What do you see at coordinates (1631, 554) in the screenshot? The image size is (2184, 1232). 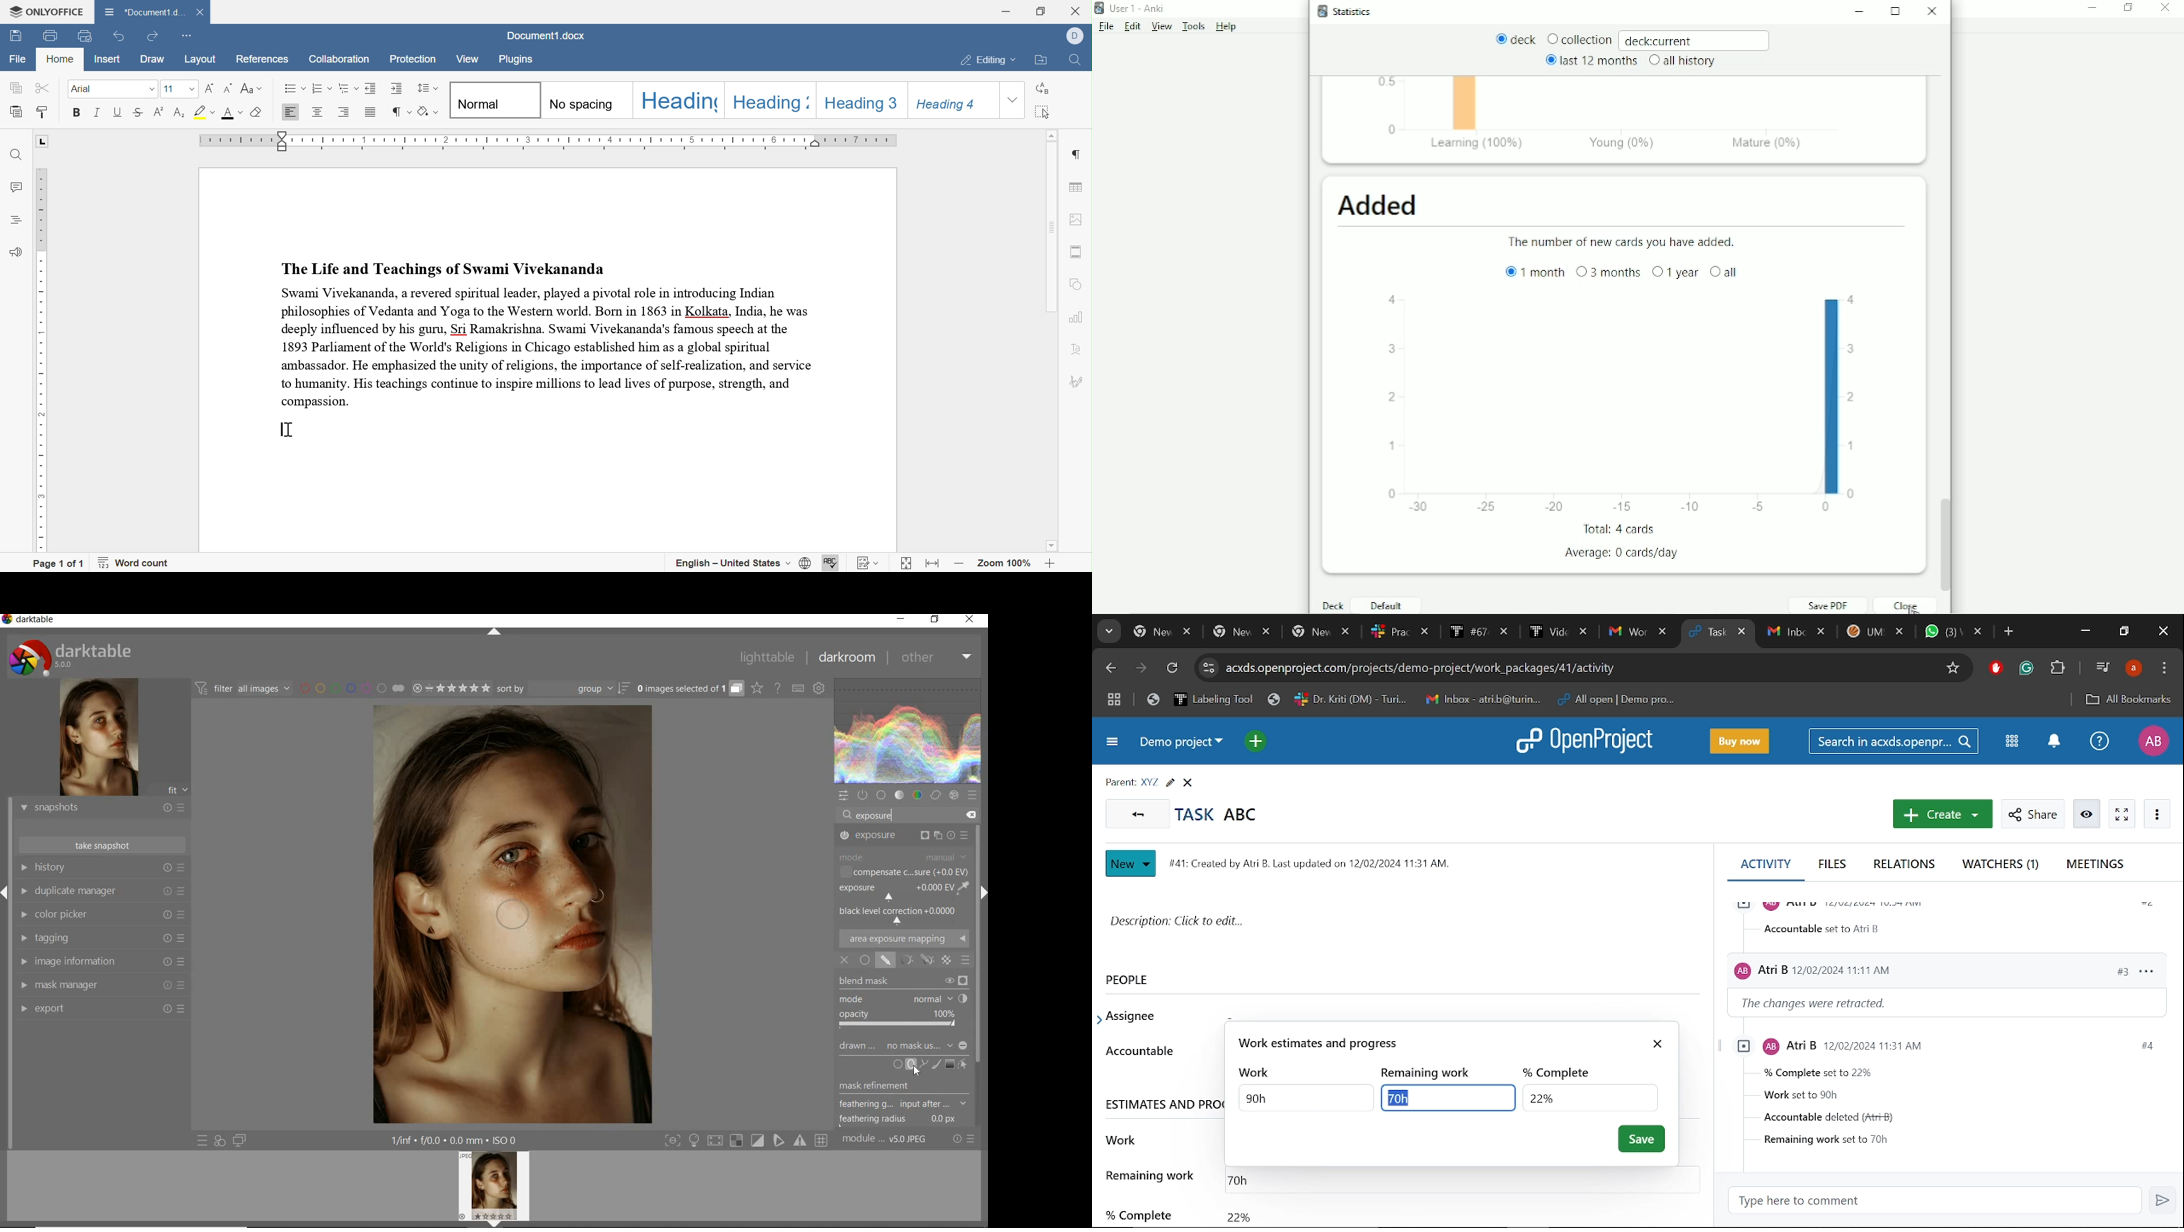 I see `Average: 0 cards/day` at bounding box center [1631, 554].